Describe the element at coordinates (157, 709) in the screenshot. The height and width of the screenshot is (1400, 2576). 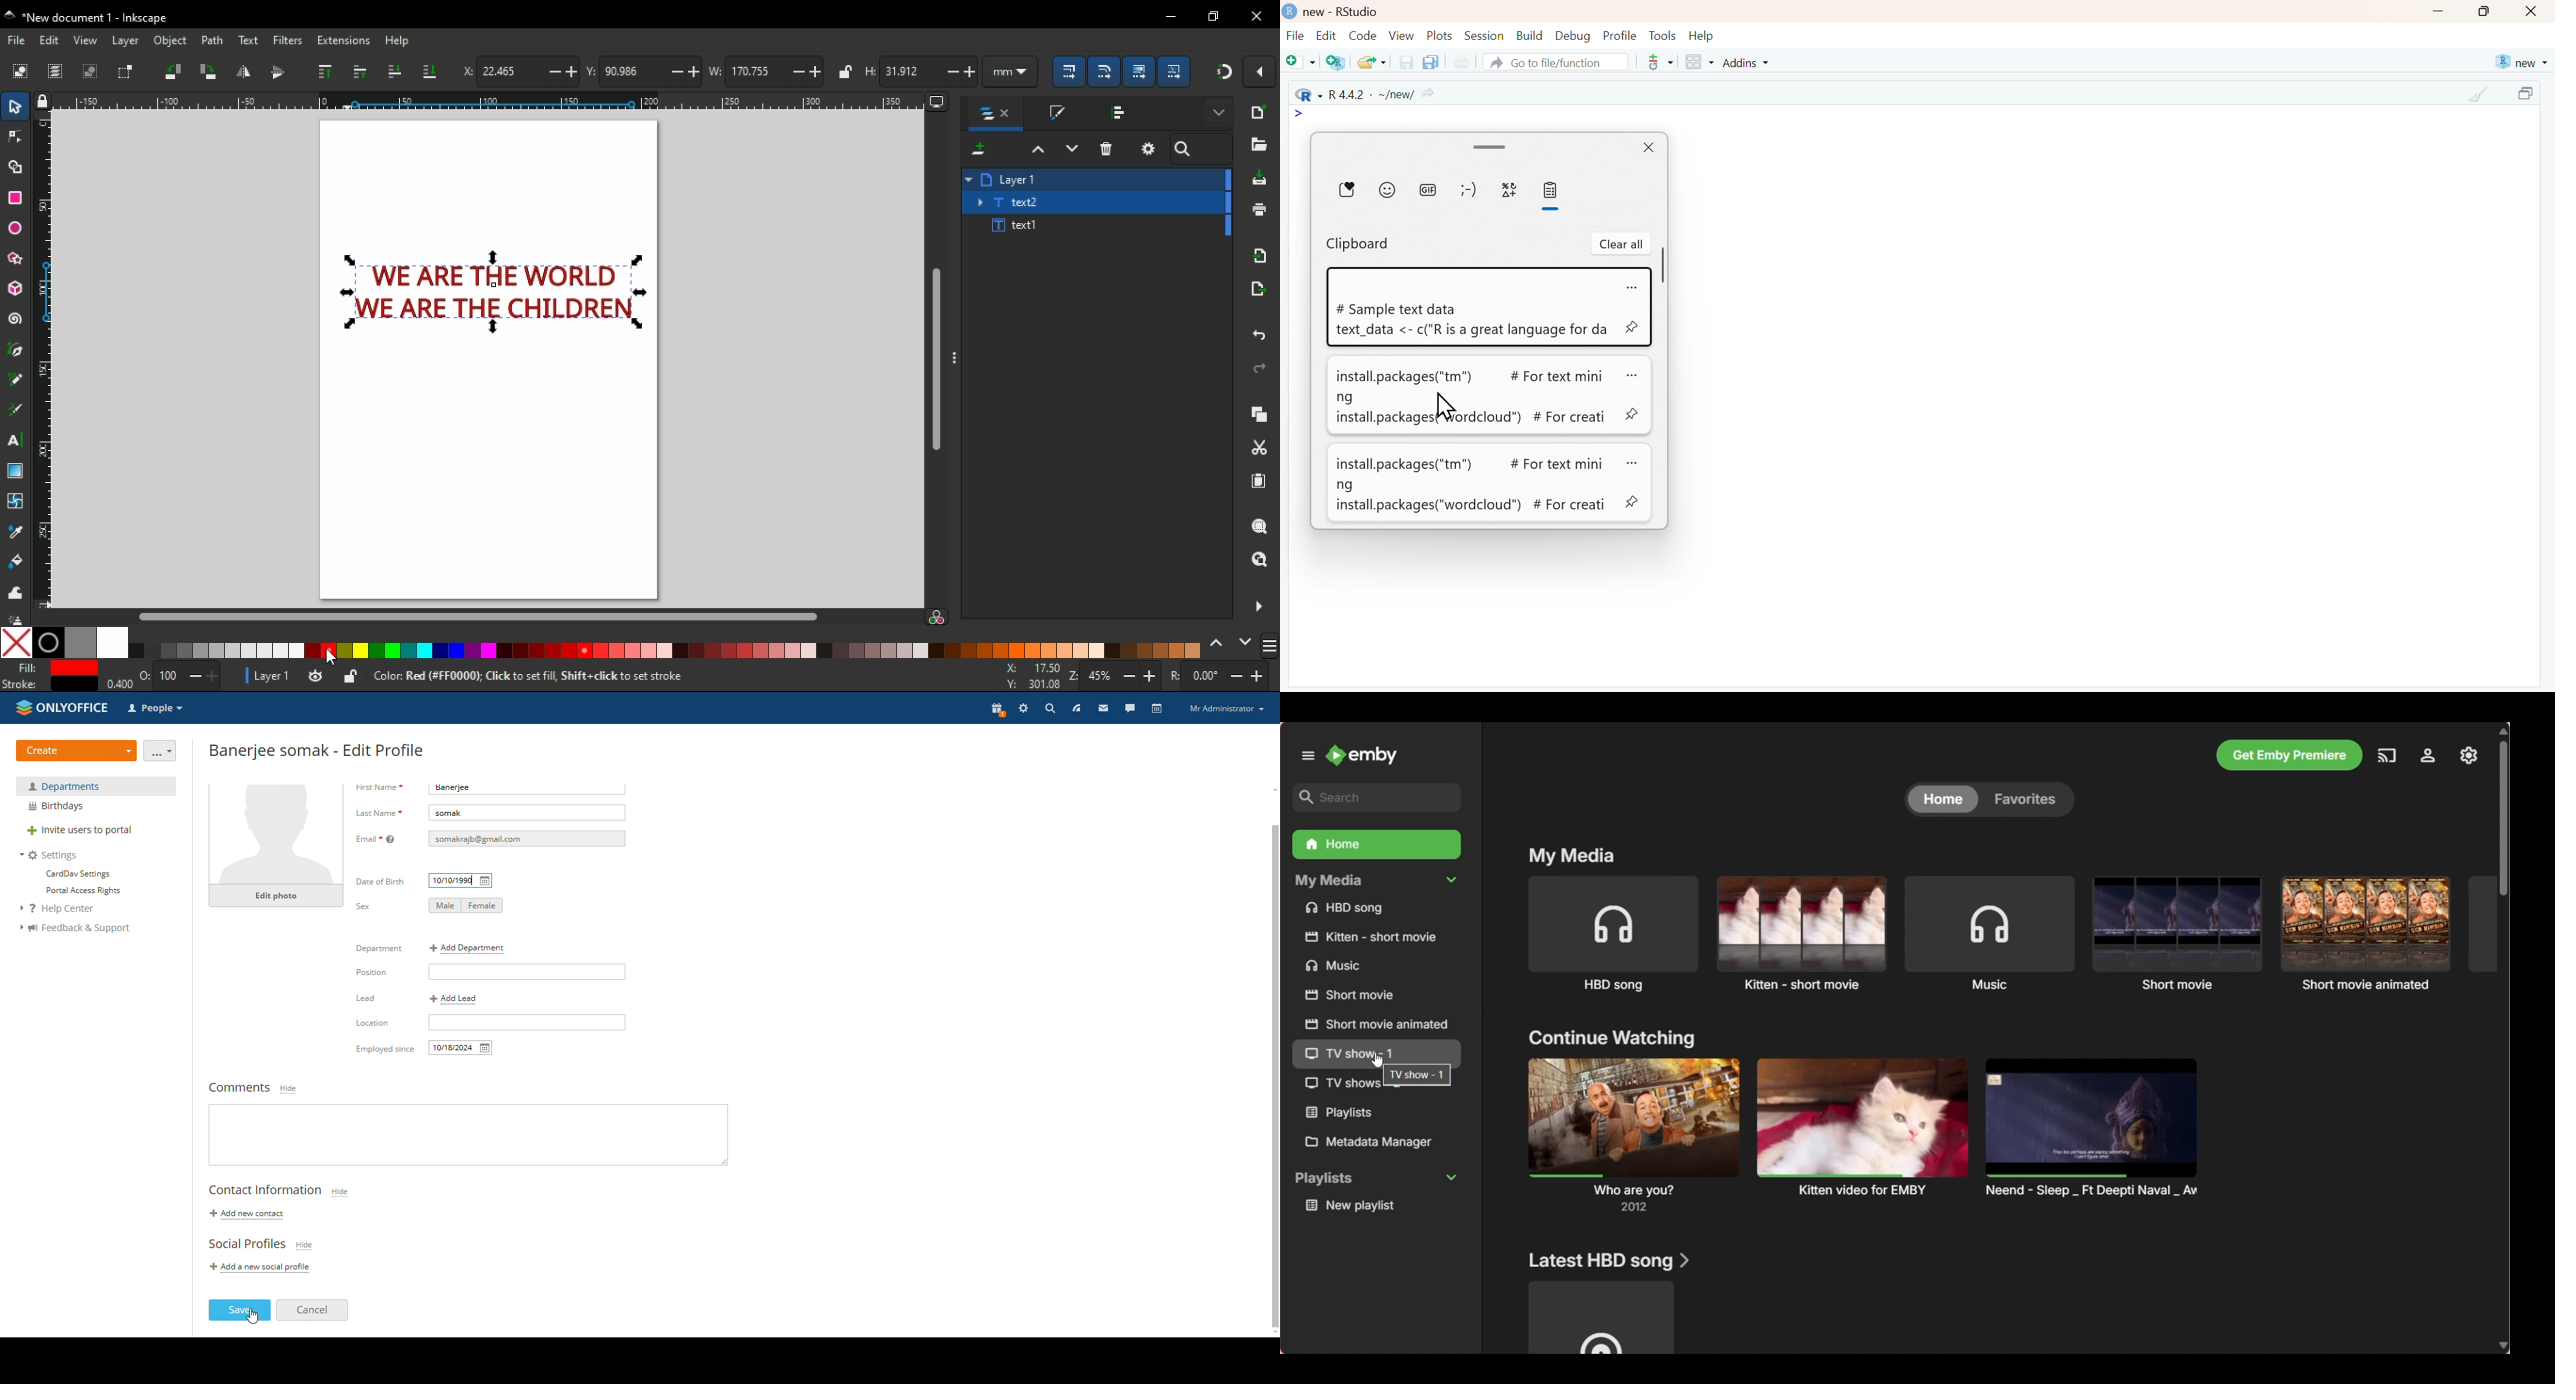
I see `select application` at that location.